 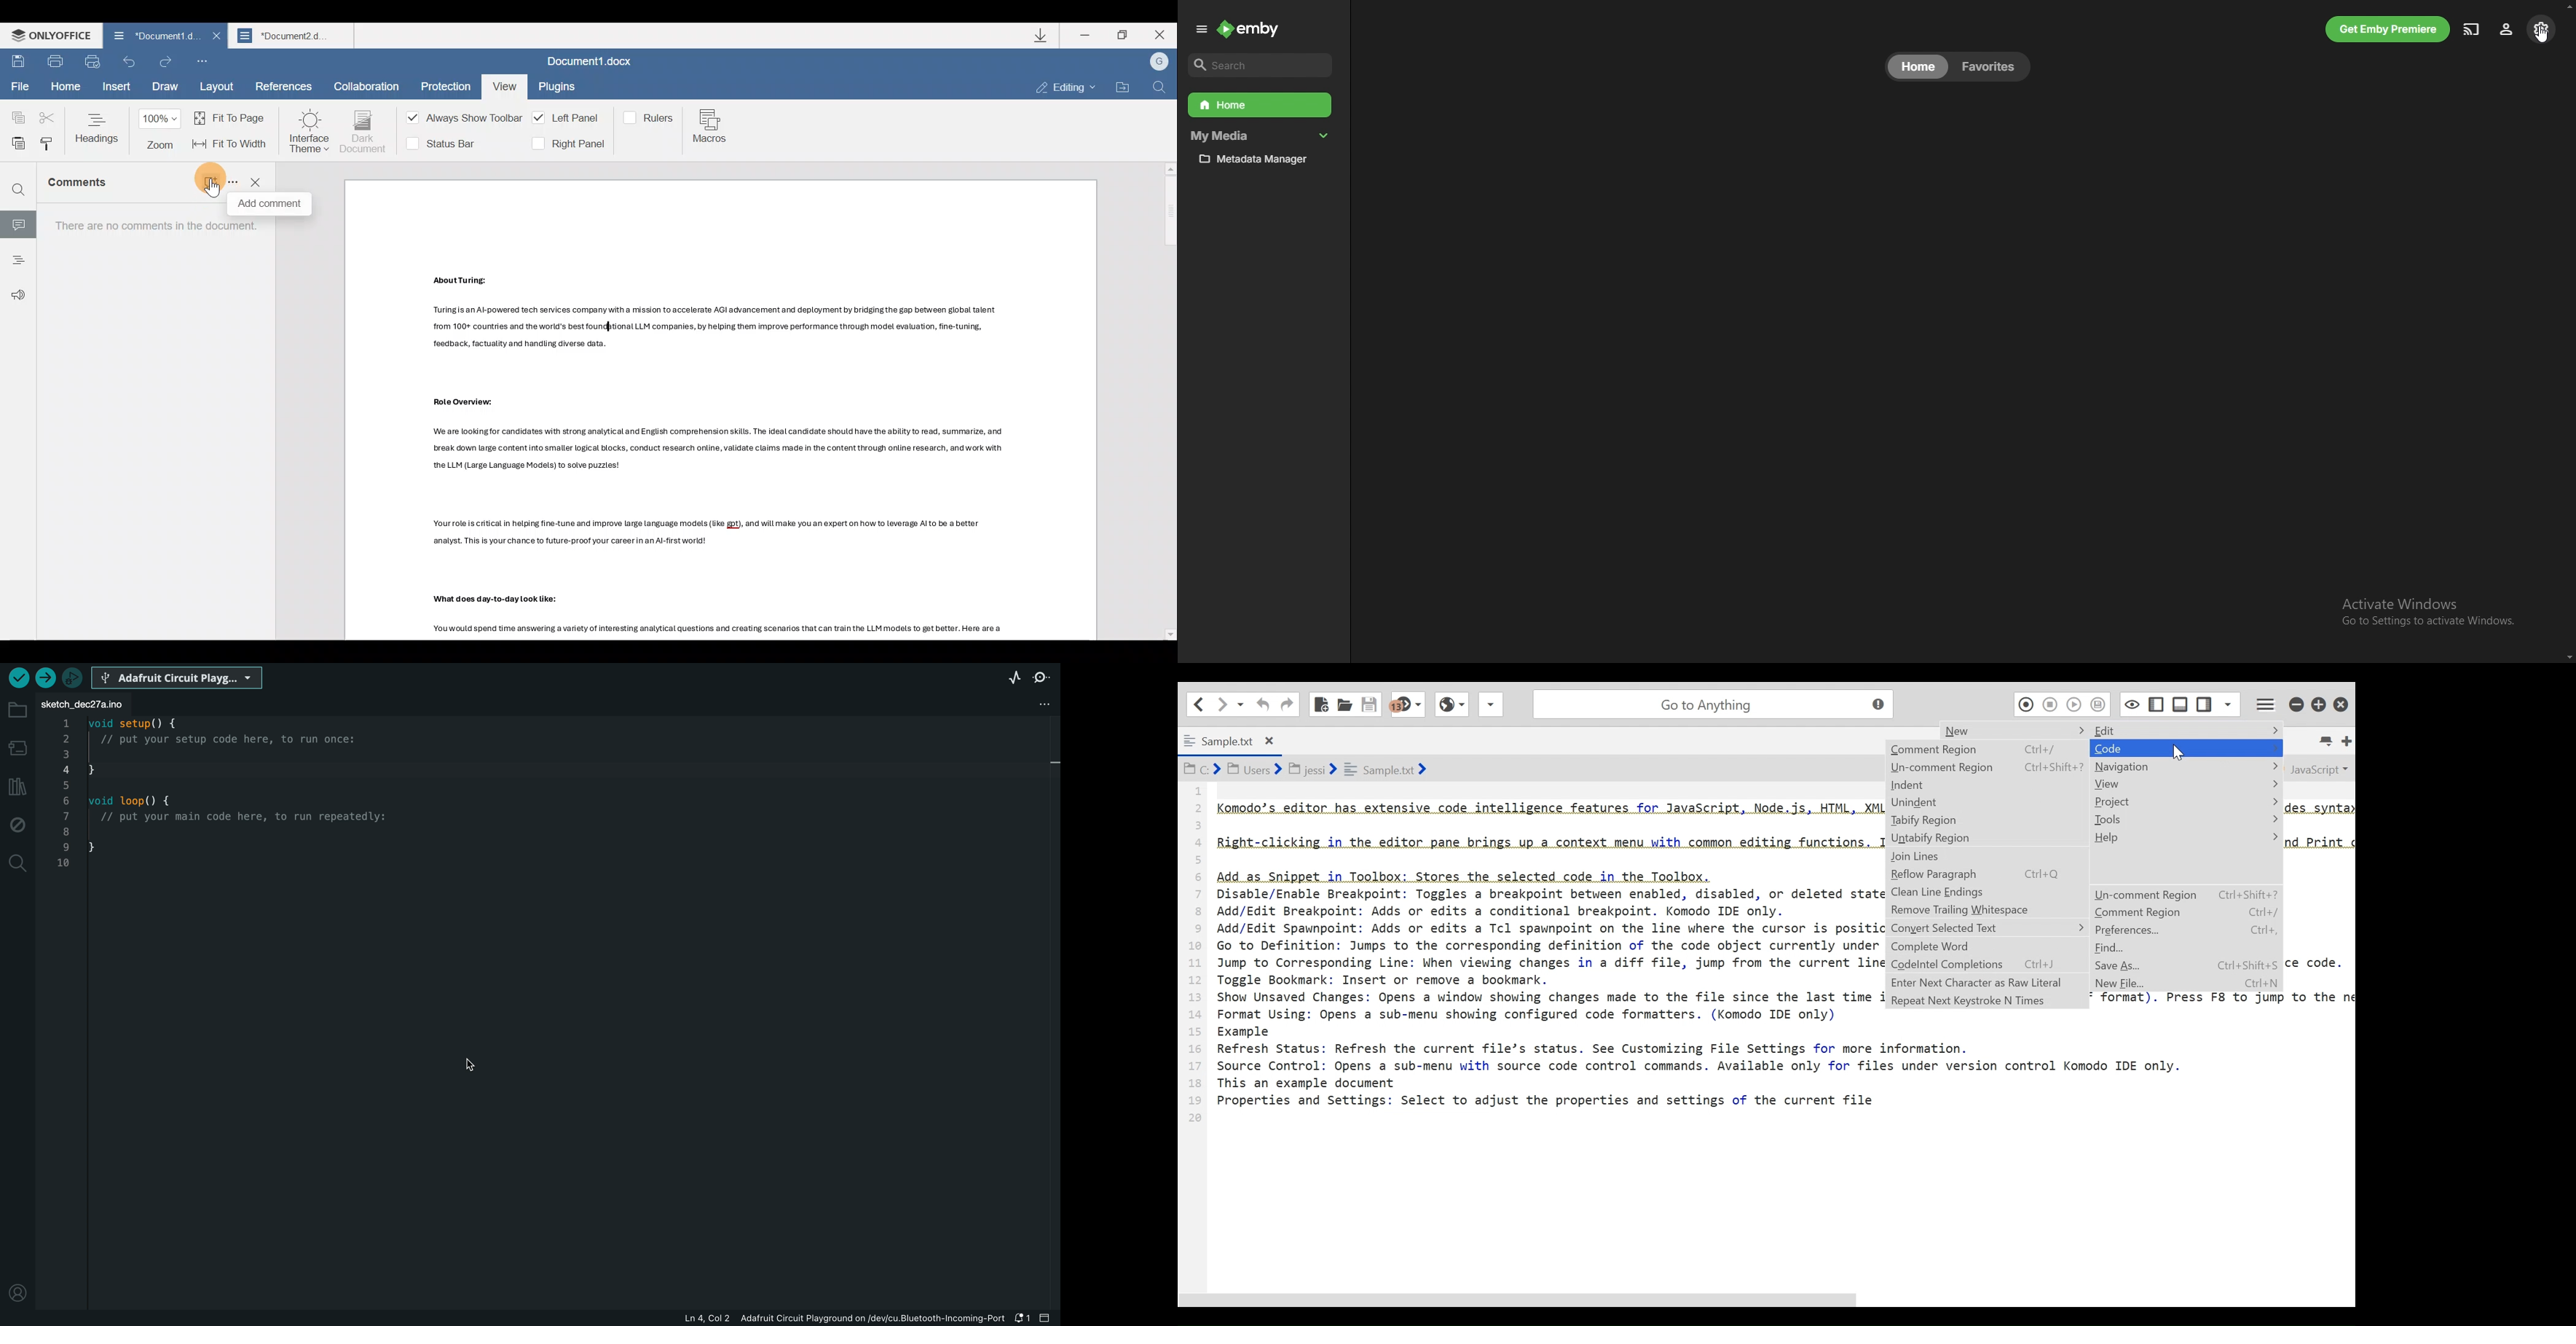 What do you see at coordinates (2508, 28) in the screenshot?
I see `profile` at bounding box center [2508, 28].